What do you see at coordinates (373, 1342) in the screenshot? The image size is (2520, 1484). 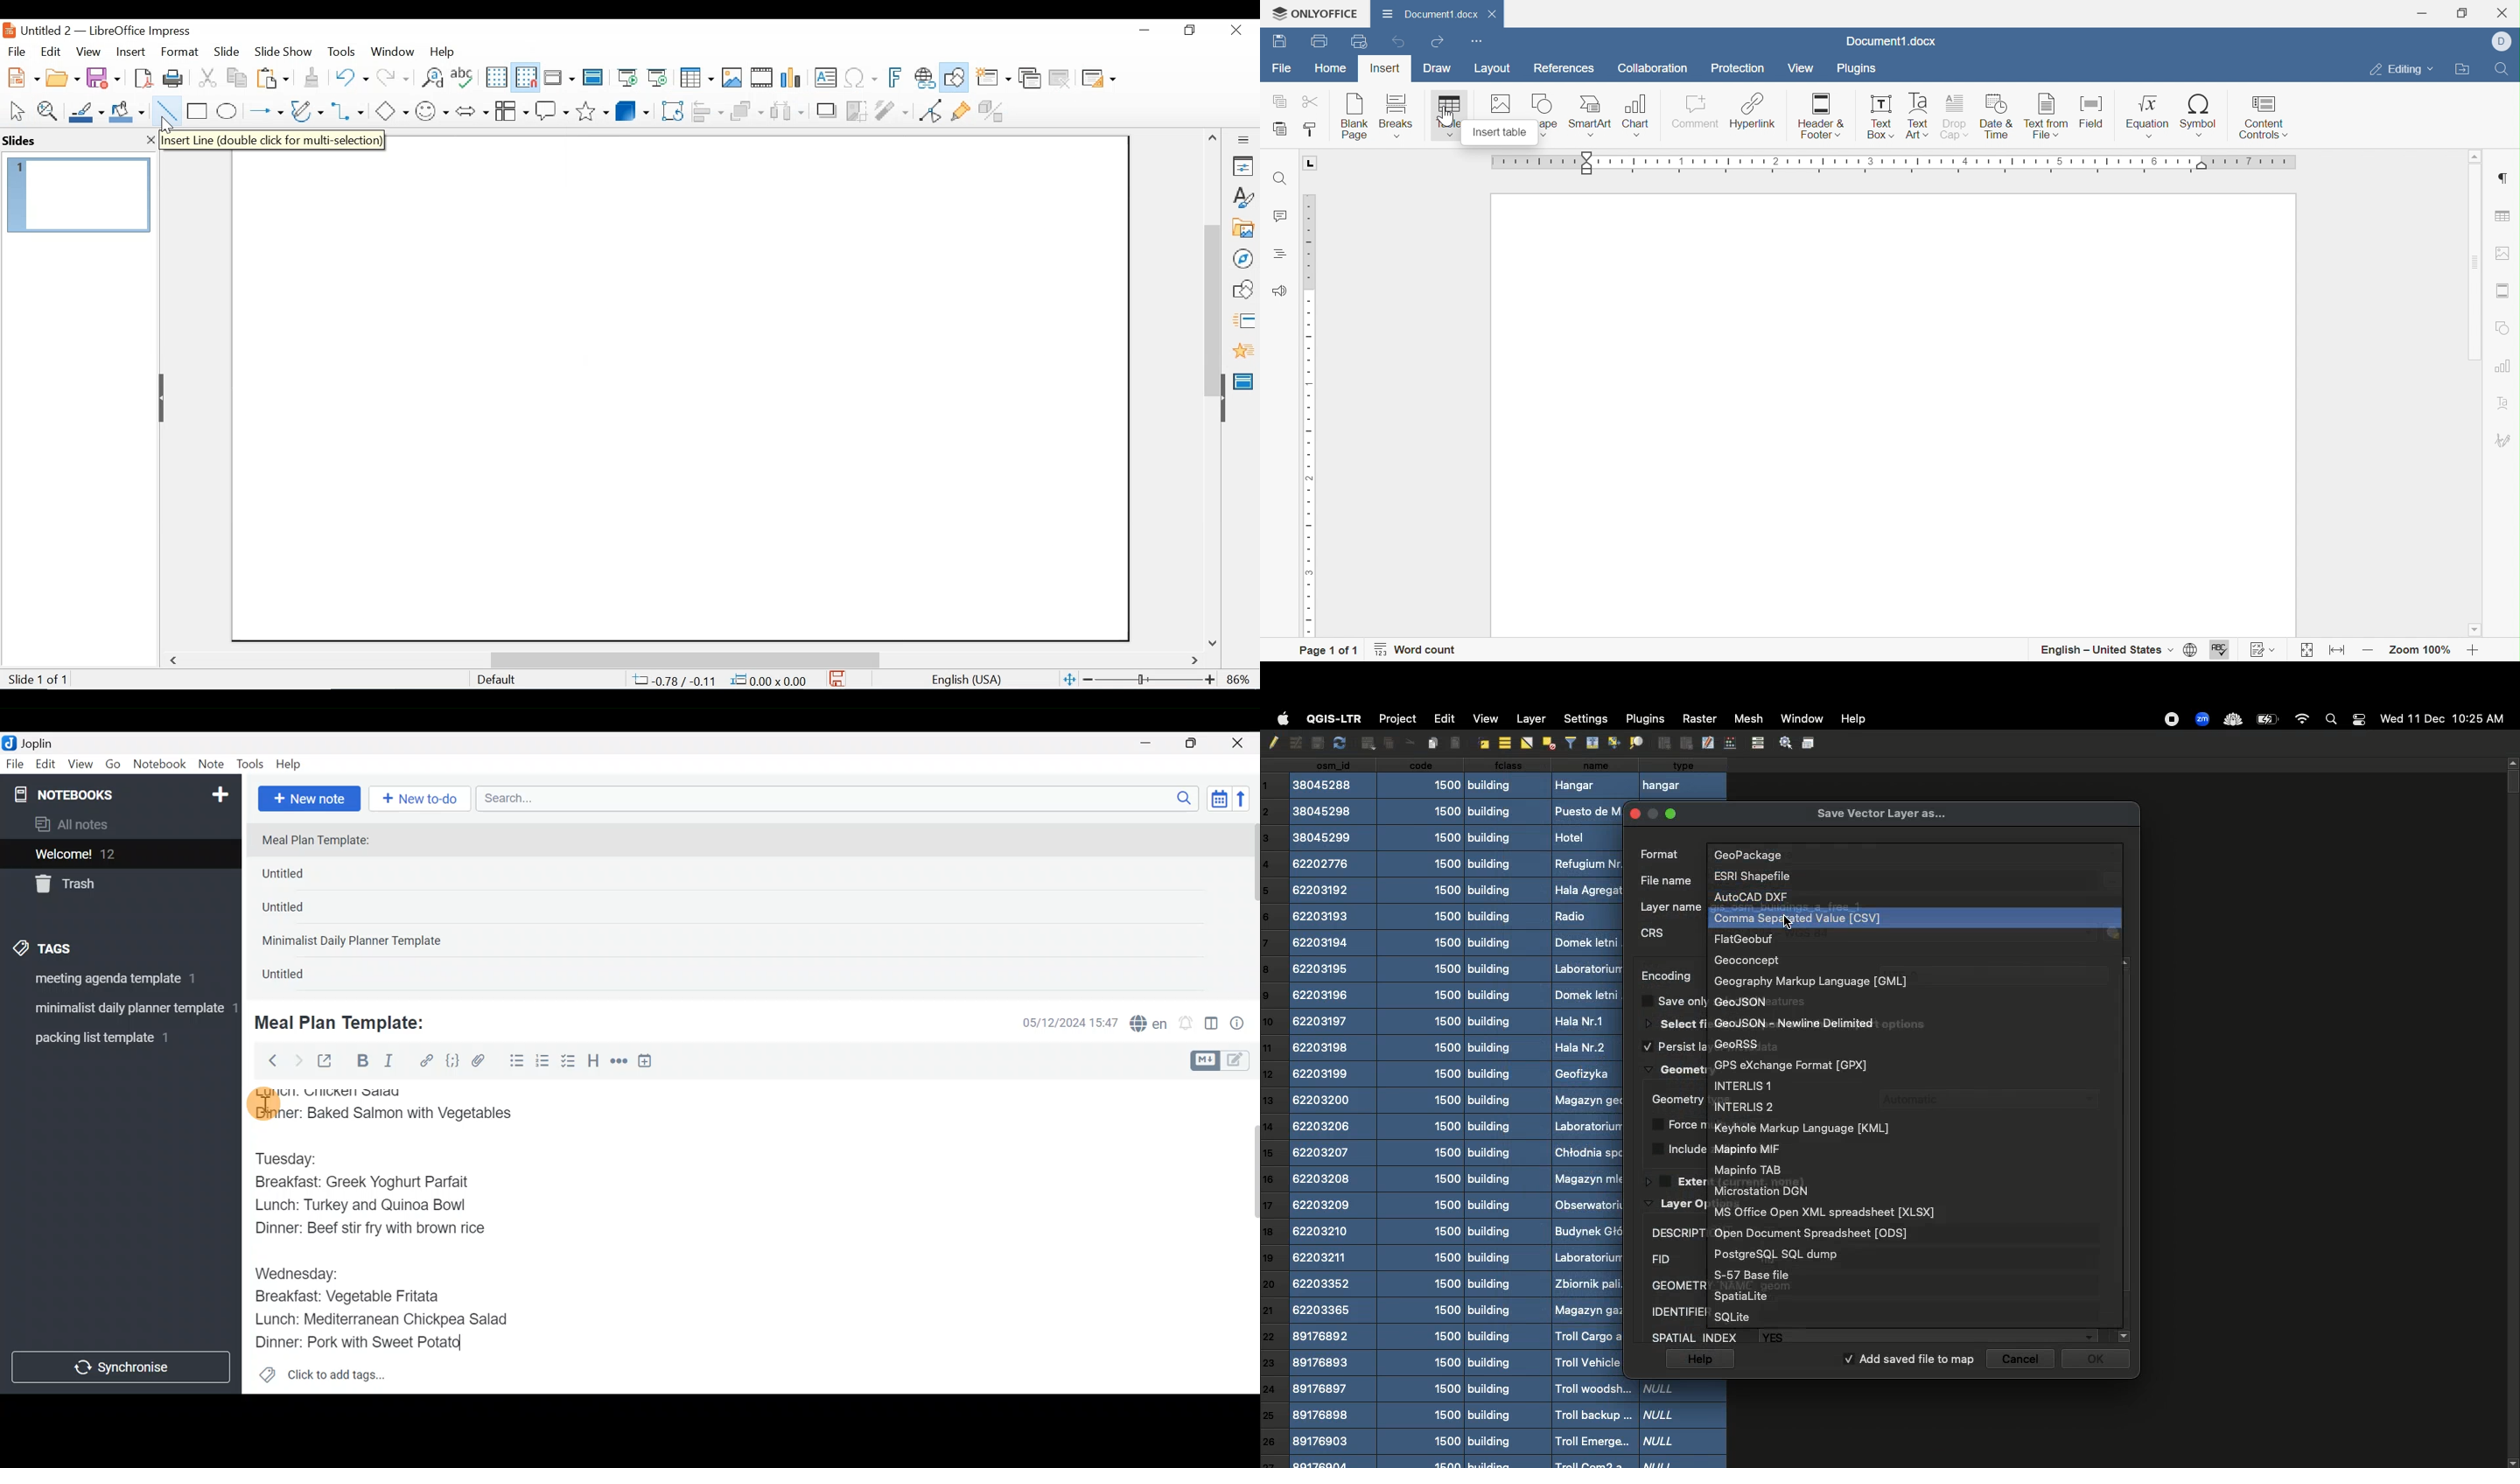 I see `Dinner: Pork with Sweet Potato` at bounding box center [373, 1342].